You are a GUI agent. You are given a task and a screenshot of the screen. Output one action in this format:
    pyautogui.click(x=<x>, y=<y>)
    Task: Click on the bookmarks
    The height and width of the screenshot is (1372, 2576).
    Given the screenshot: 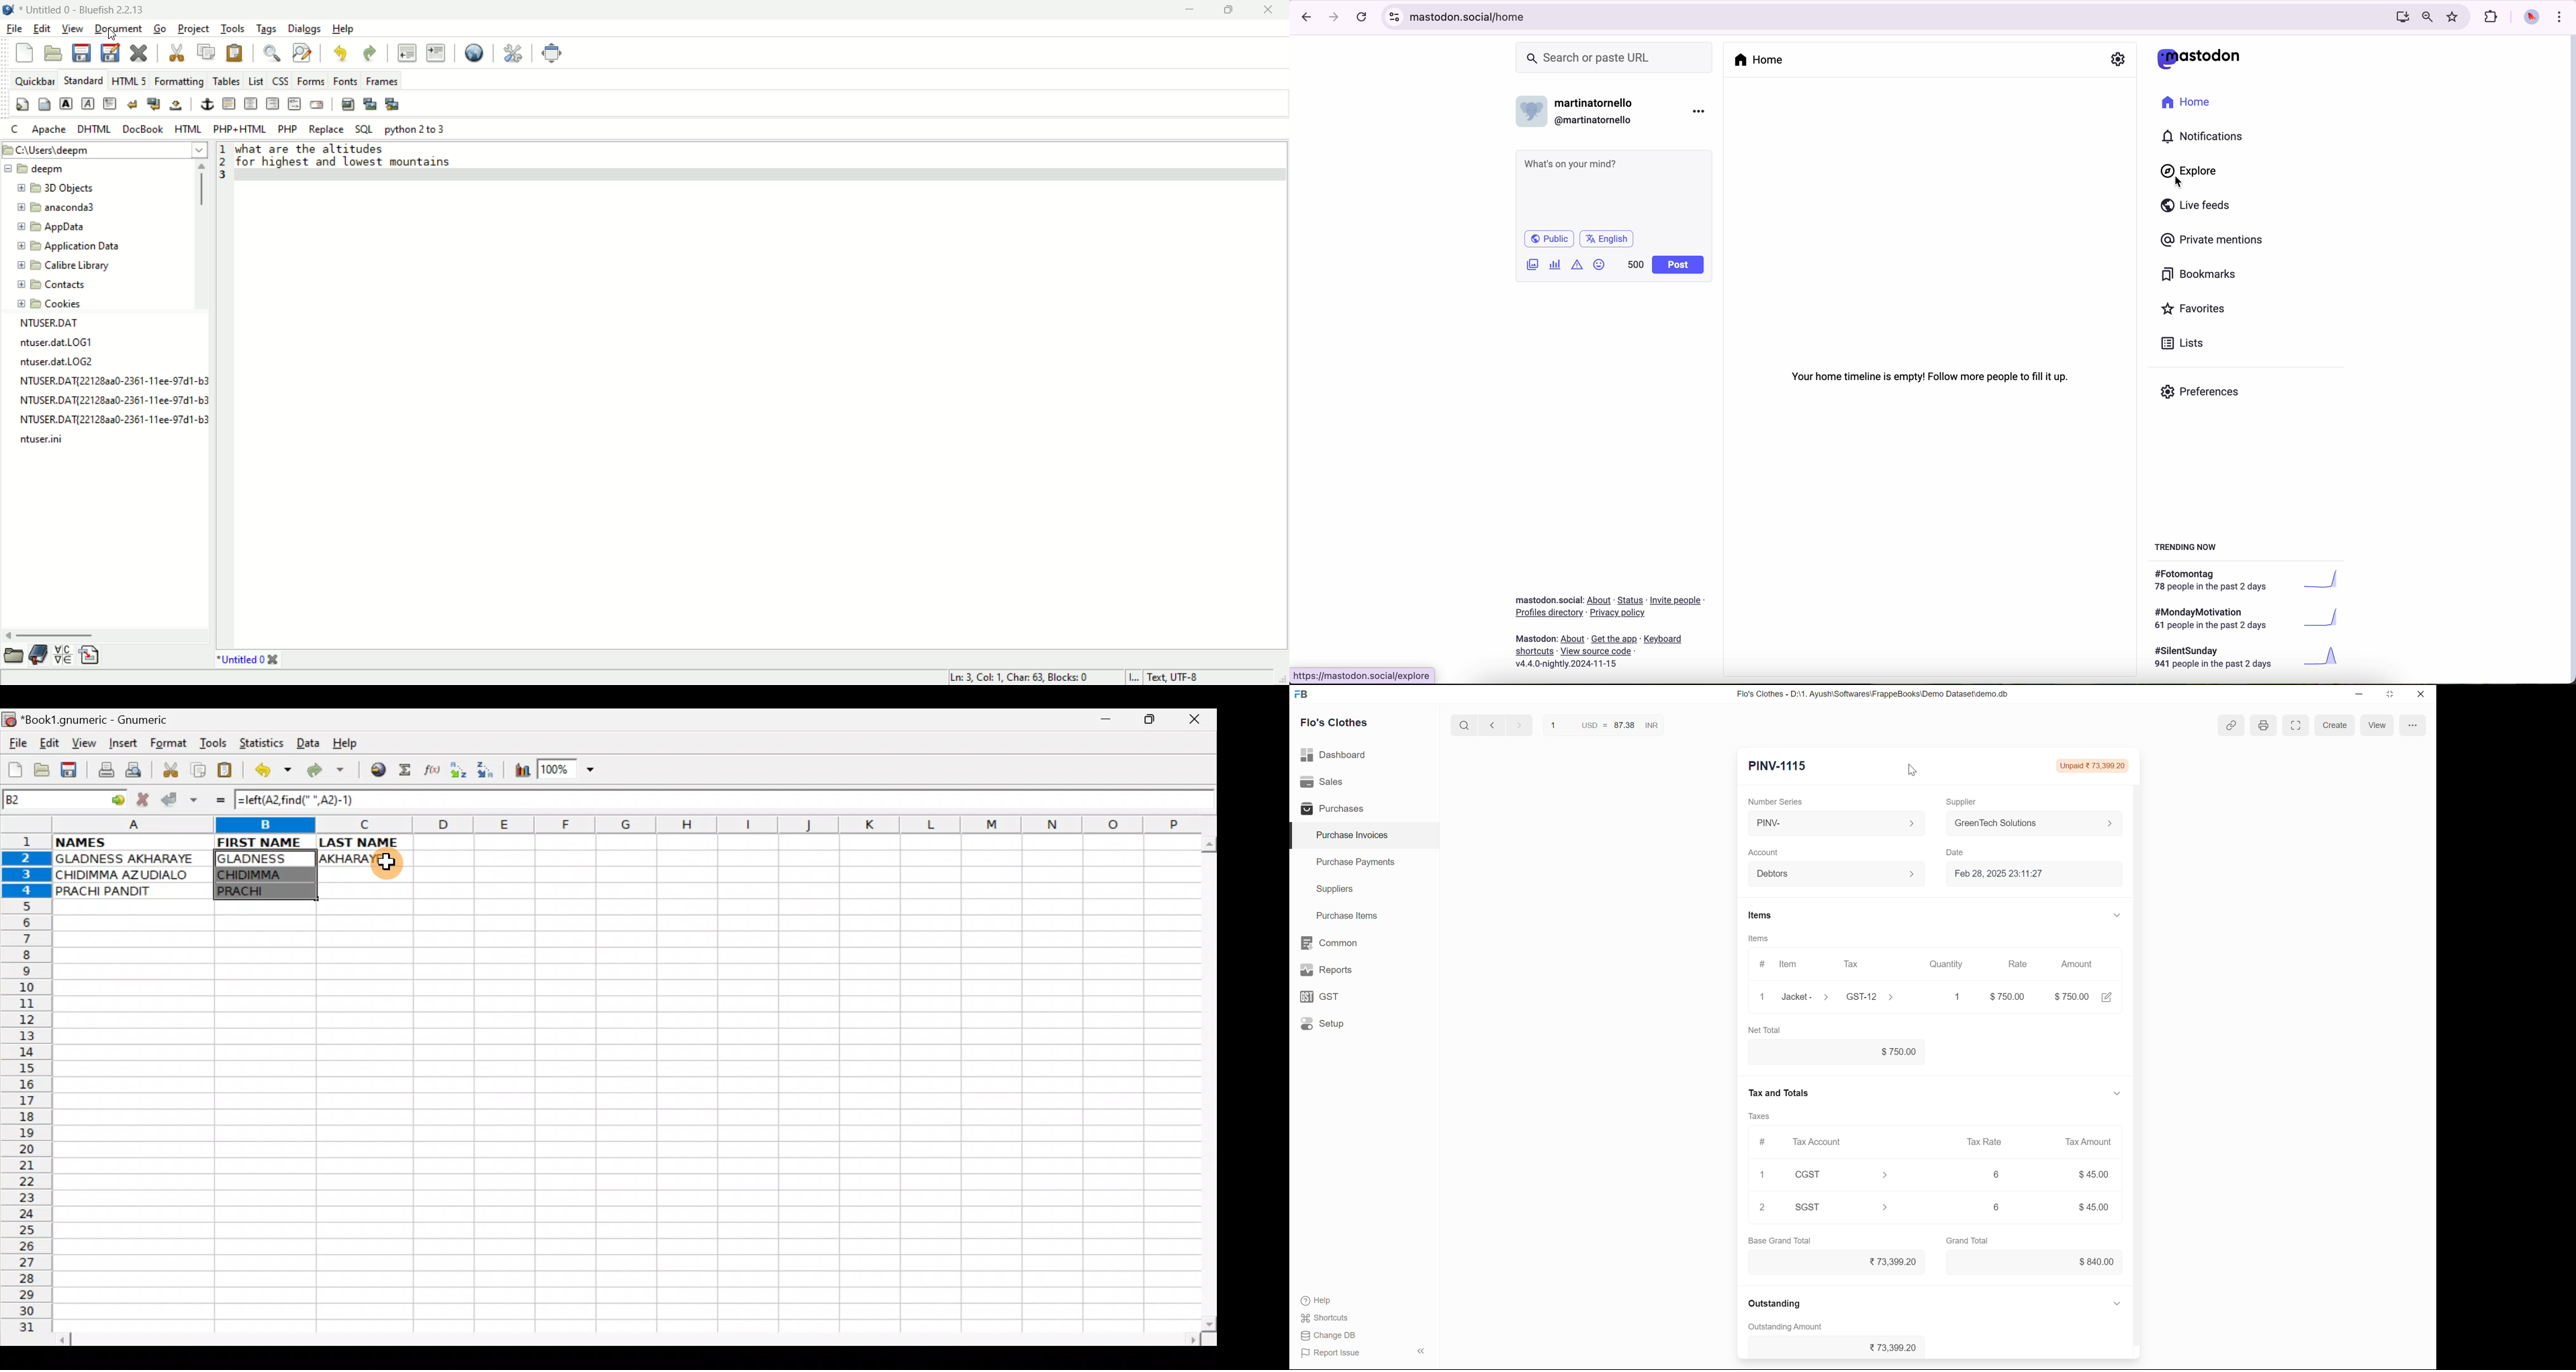 What is the action you would take?
    pyautogui.click(x=2199, y=277)
    